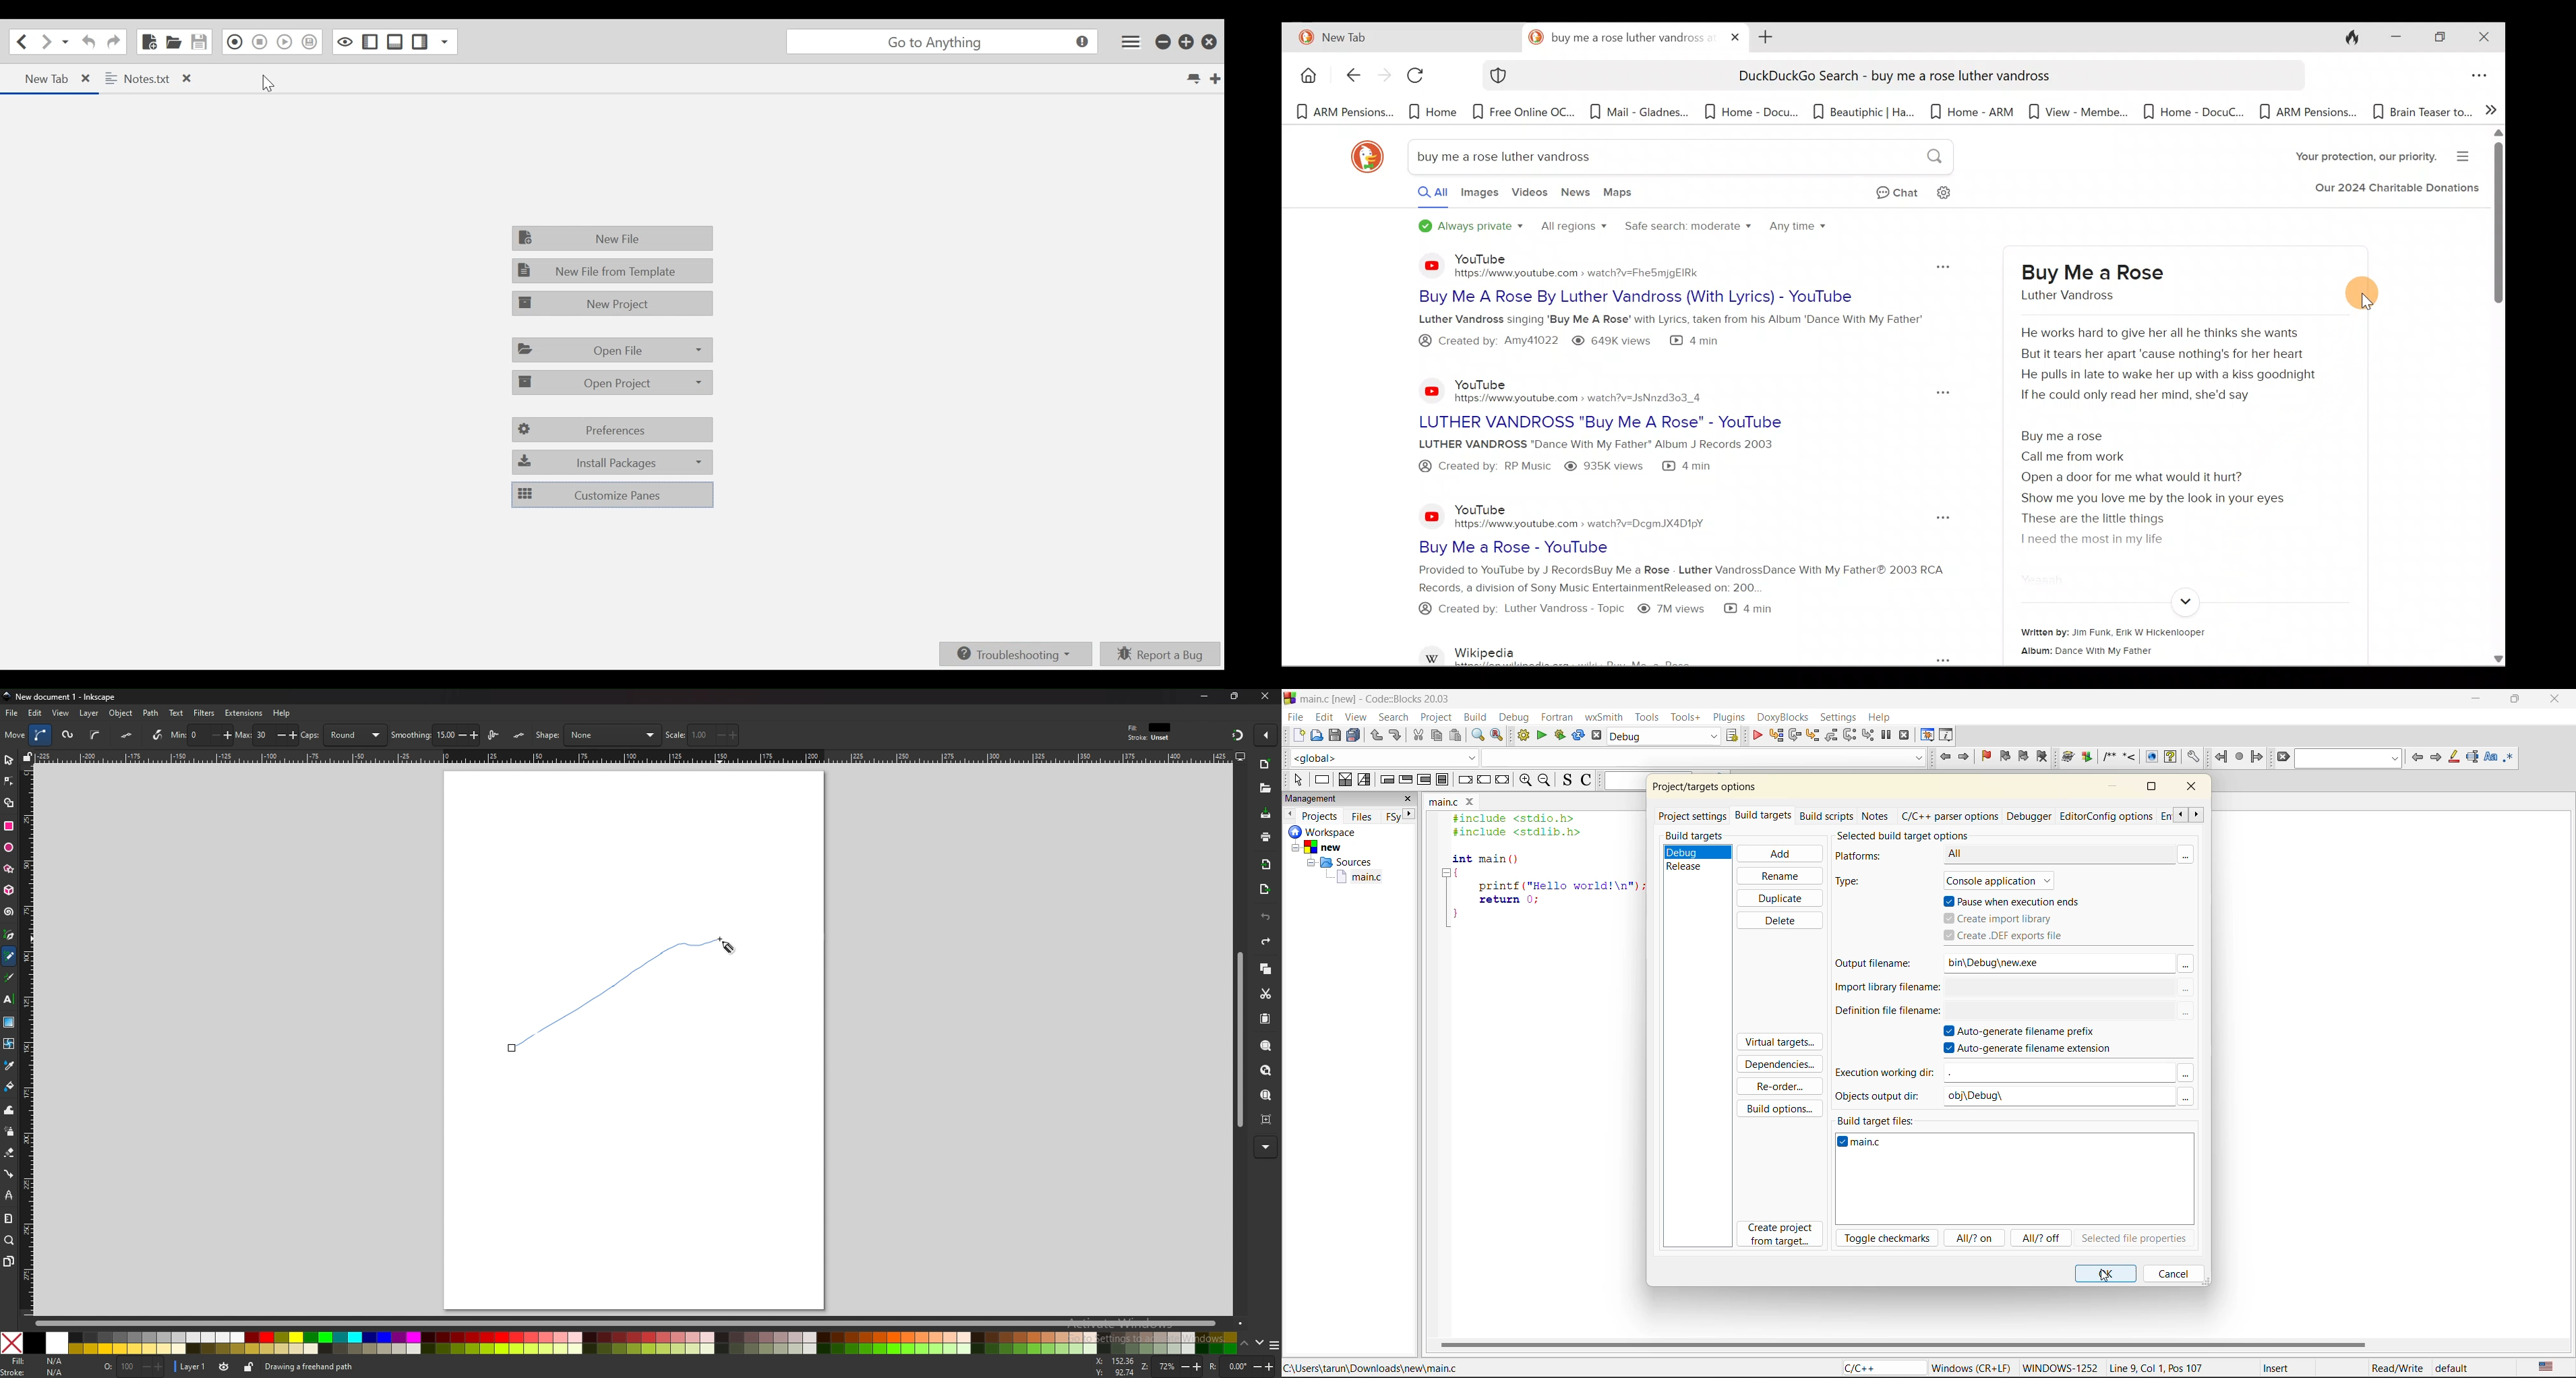 The width and height of the screenshot is (2576, 1400). Describe the element at coordinates (1685, 717) in the screenshot. I see `tools+` at that location.